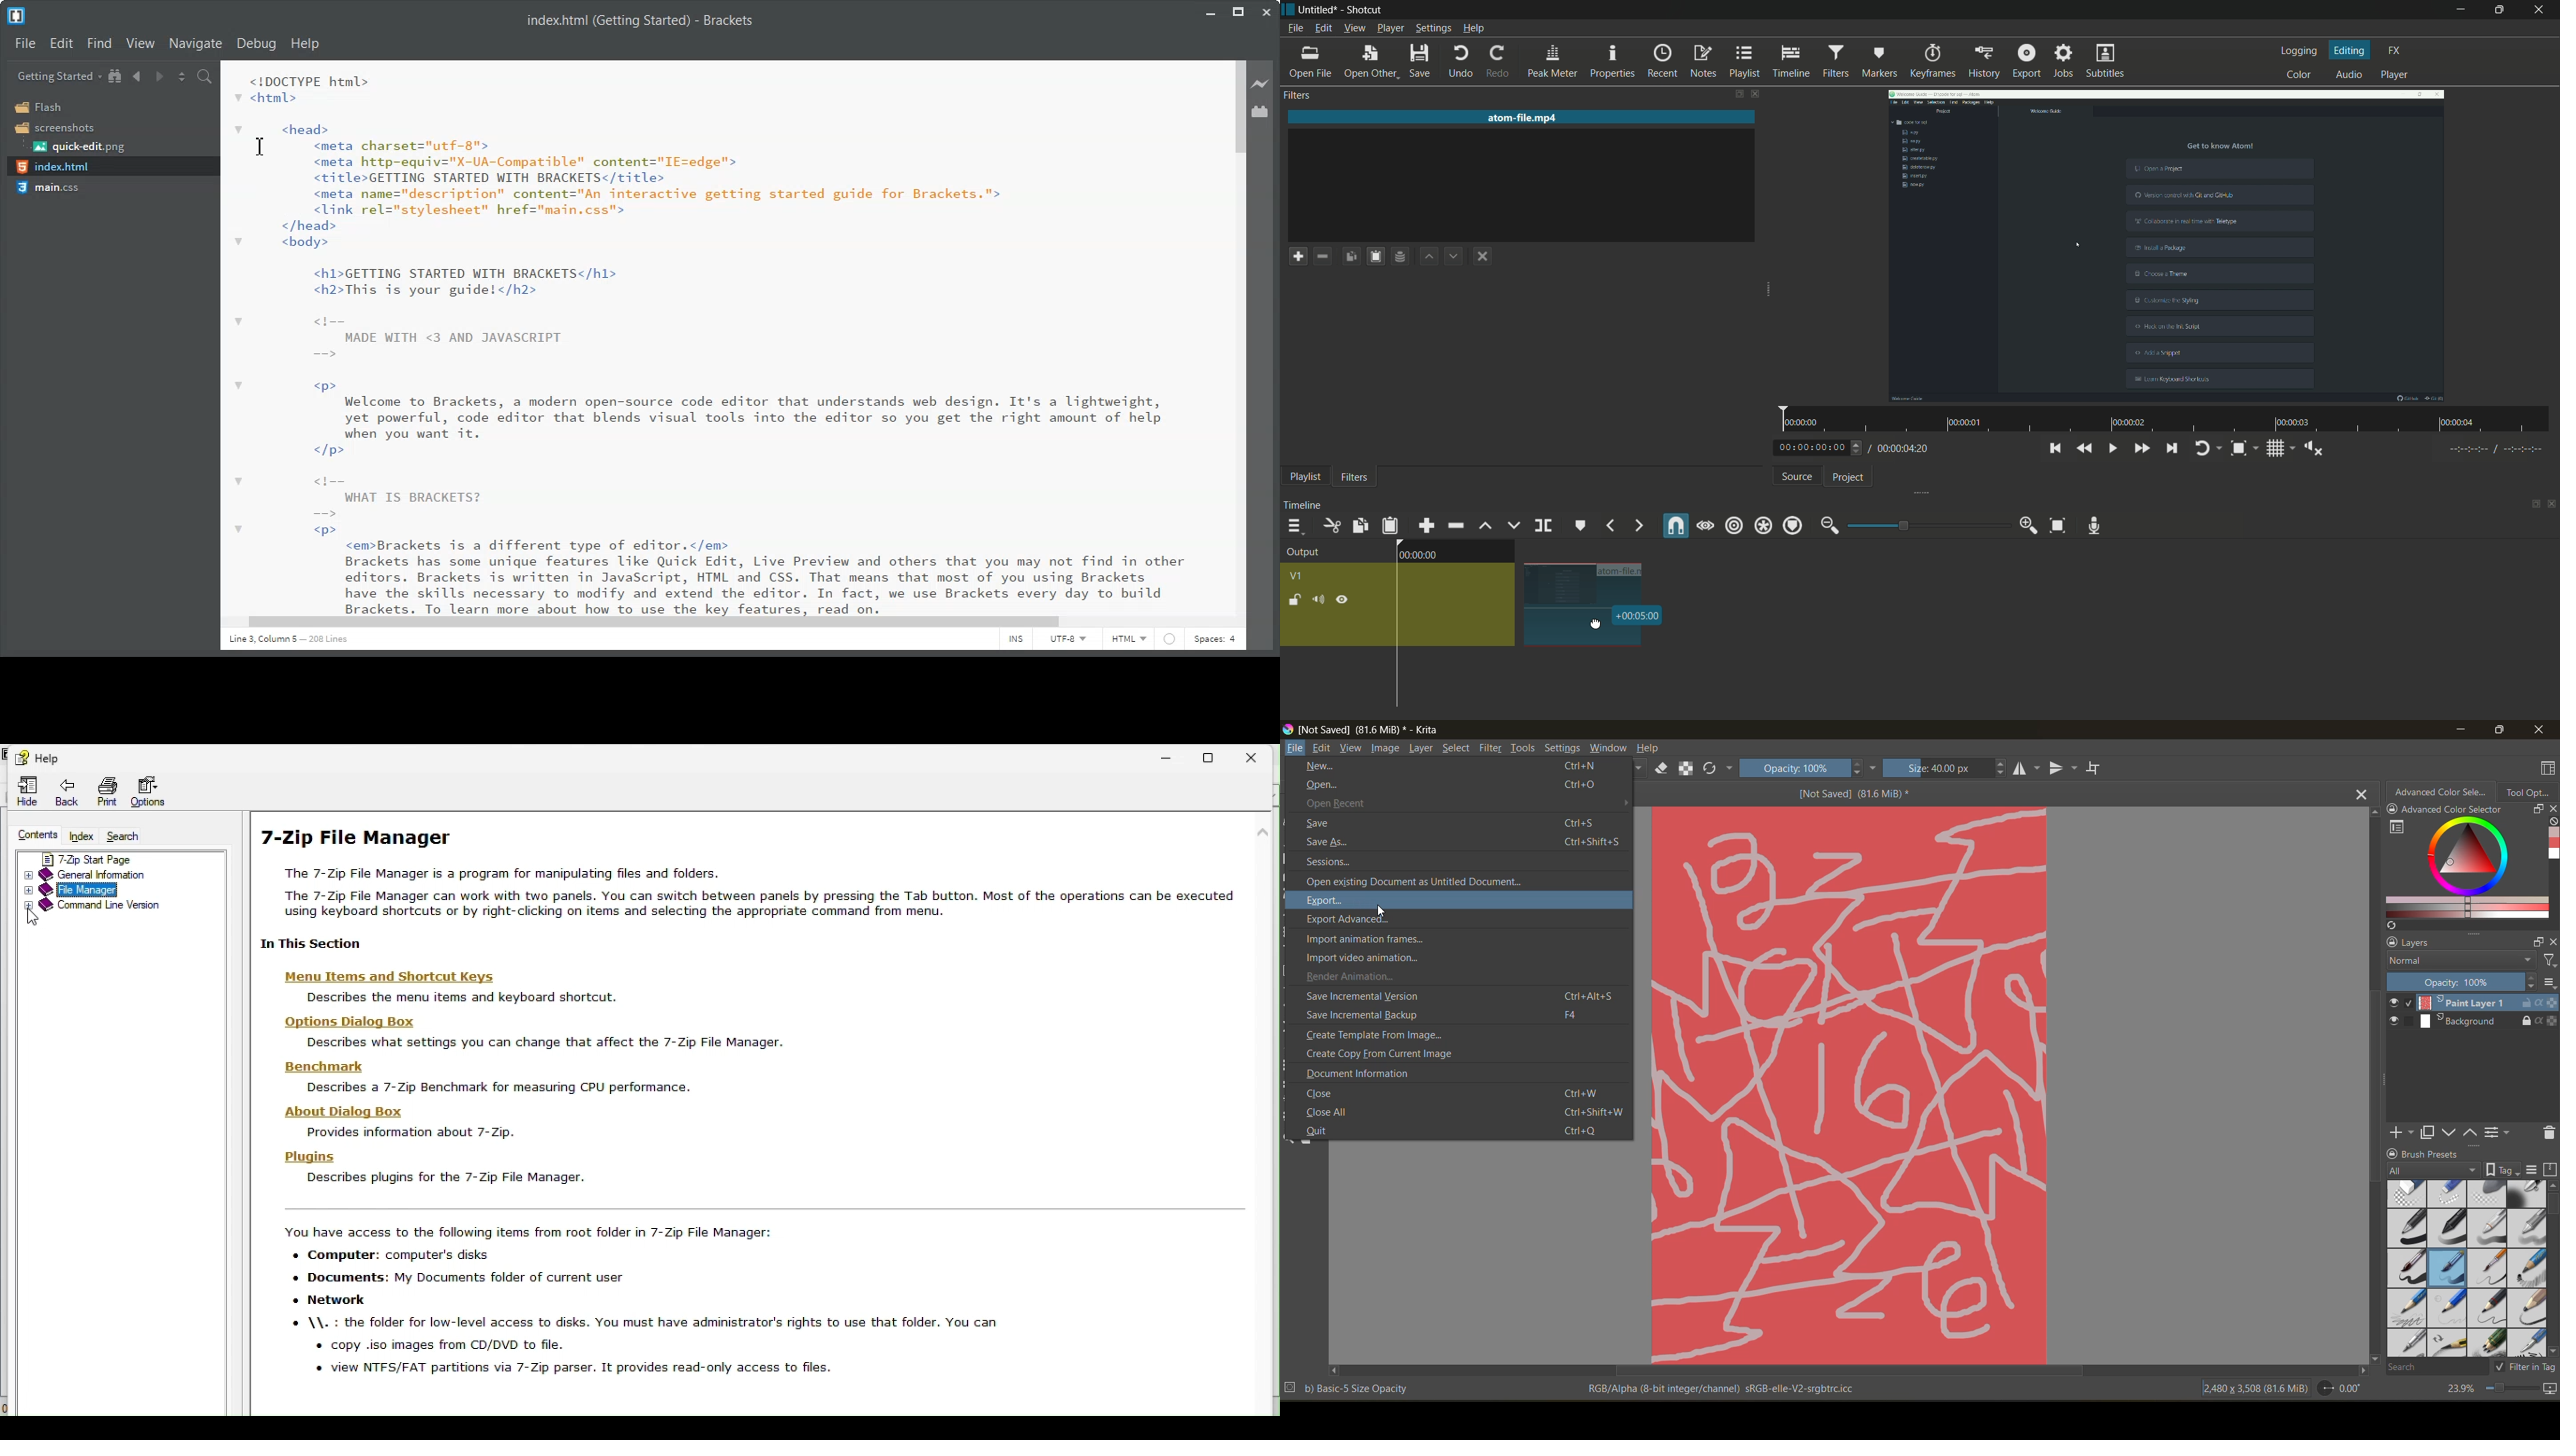 Image resolution: width=2576 pixels, height=1456 pixels. What do you see at coordinates (2463, 943) in the screenshot?
I see `layers` at bounding box center [2463, 943].